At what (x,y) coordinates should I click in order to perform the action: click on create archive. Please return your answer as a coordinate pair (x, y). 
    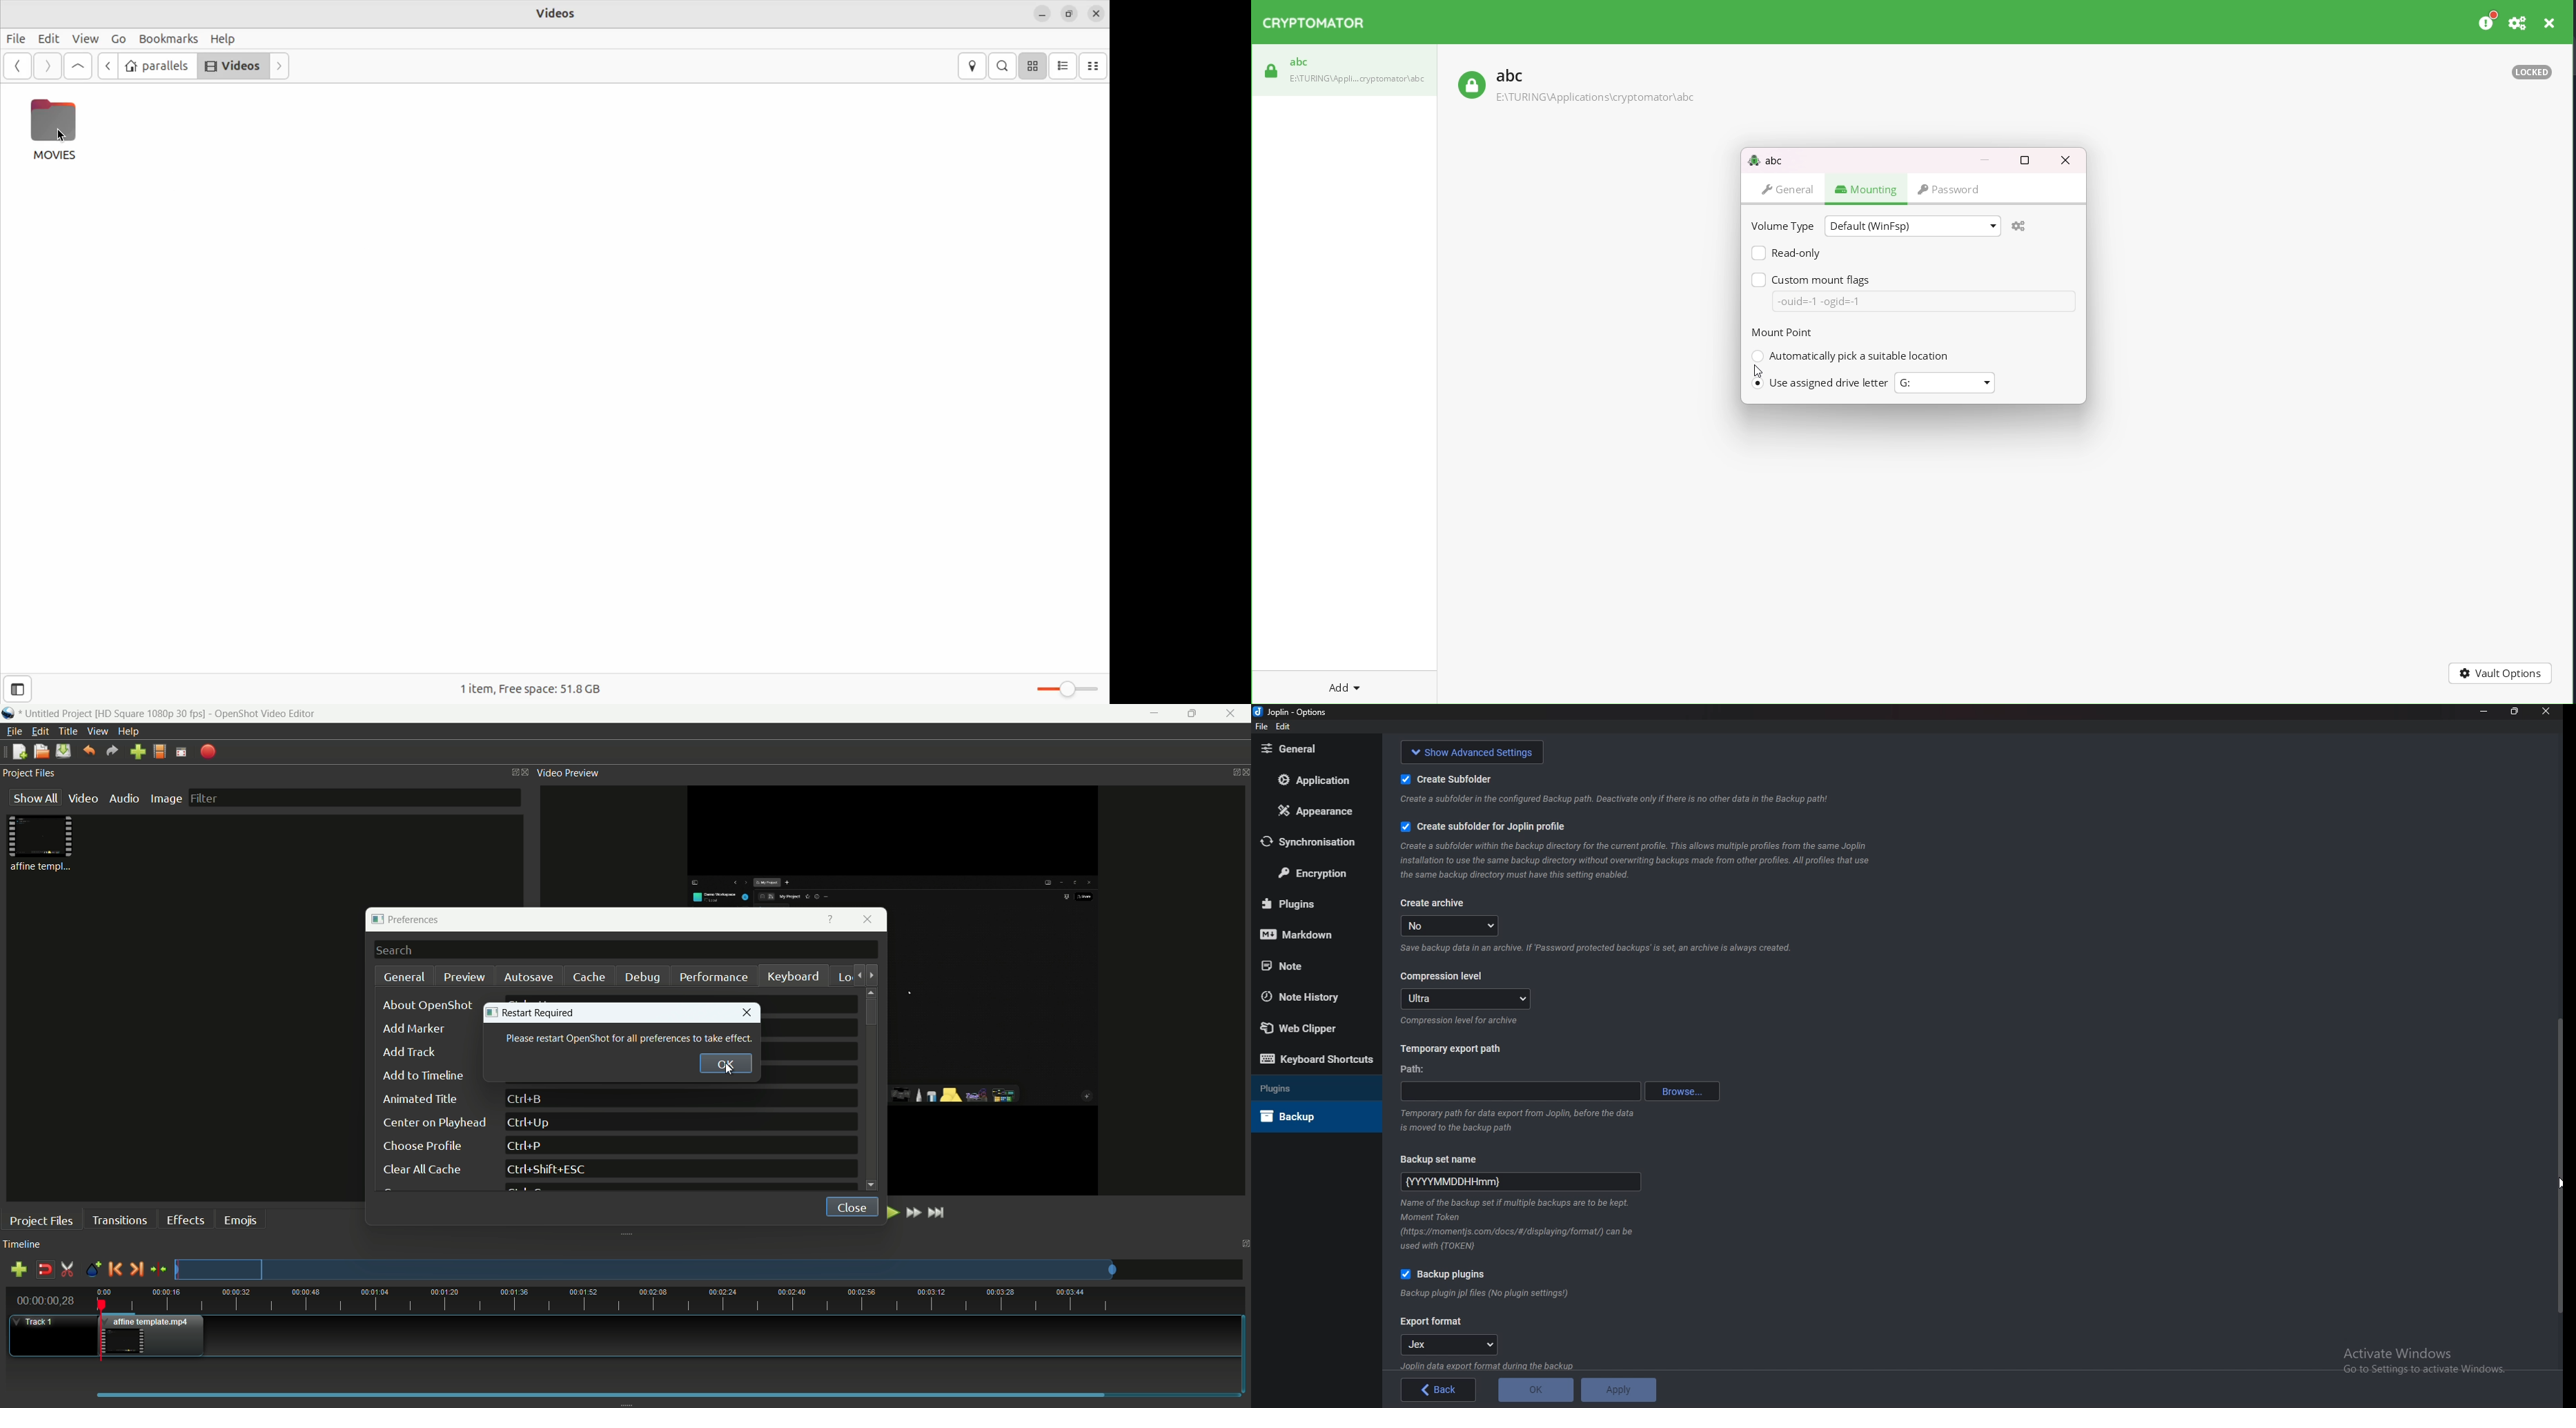
    Looking at the image, I should click on (1434, 903).